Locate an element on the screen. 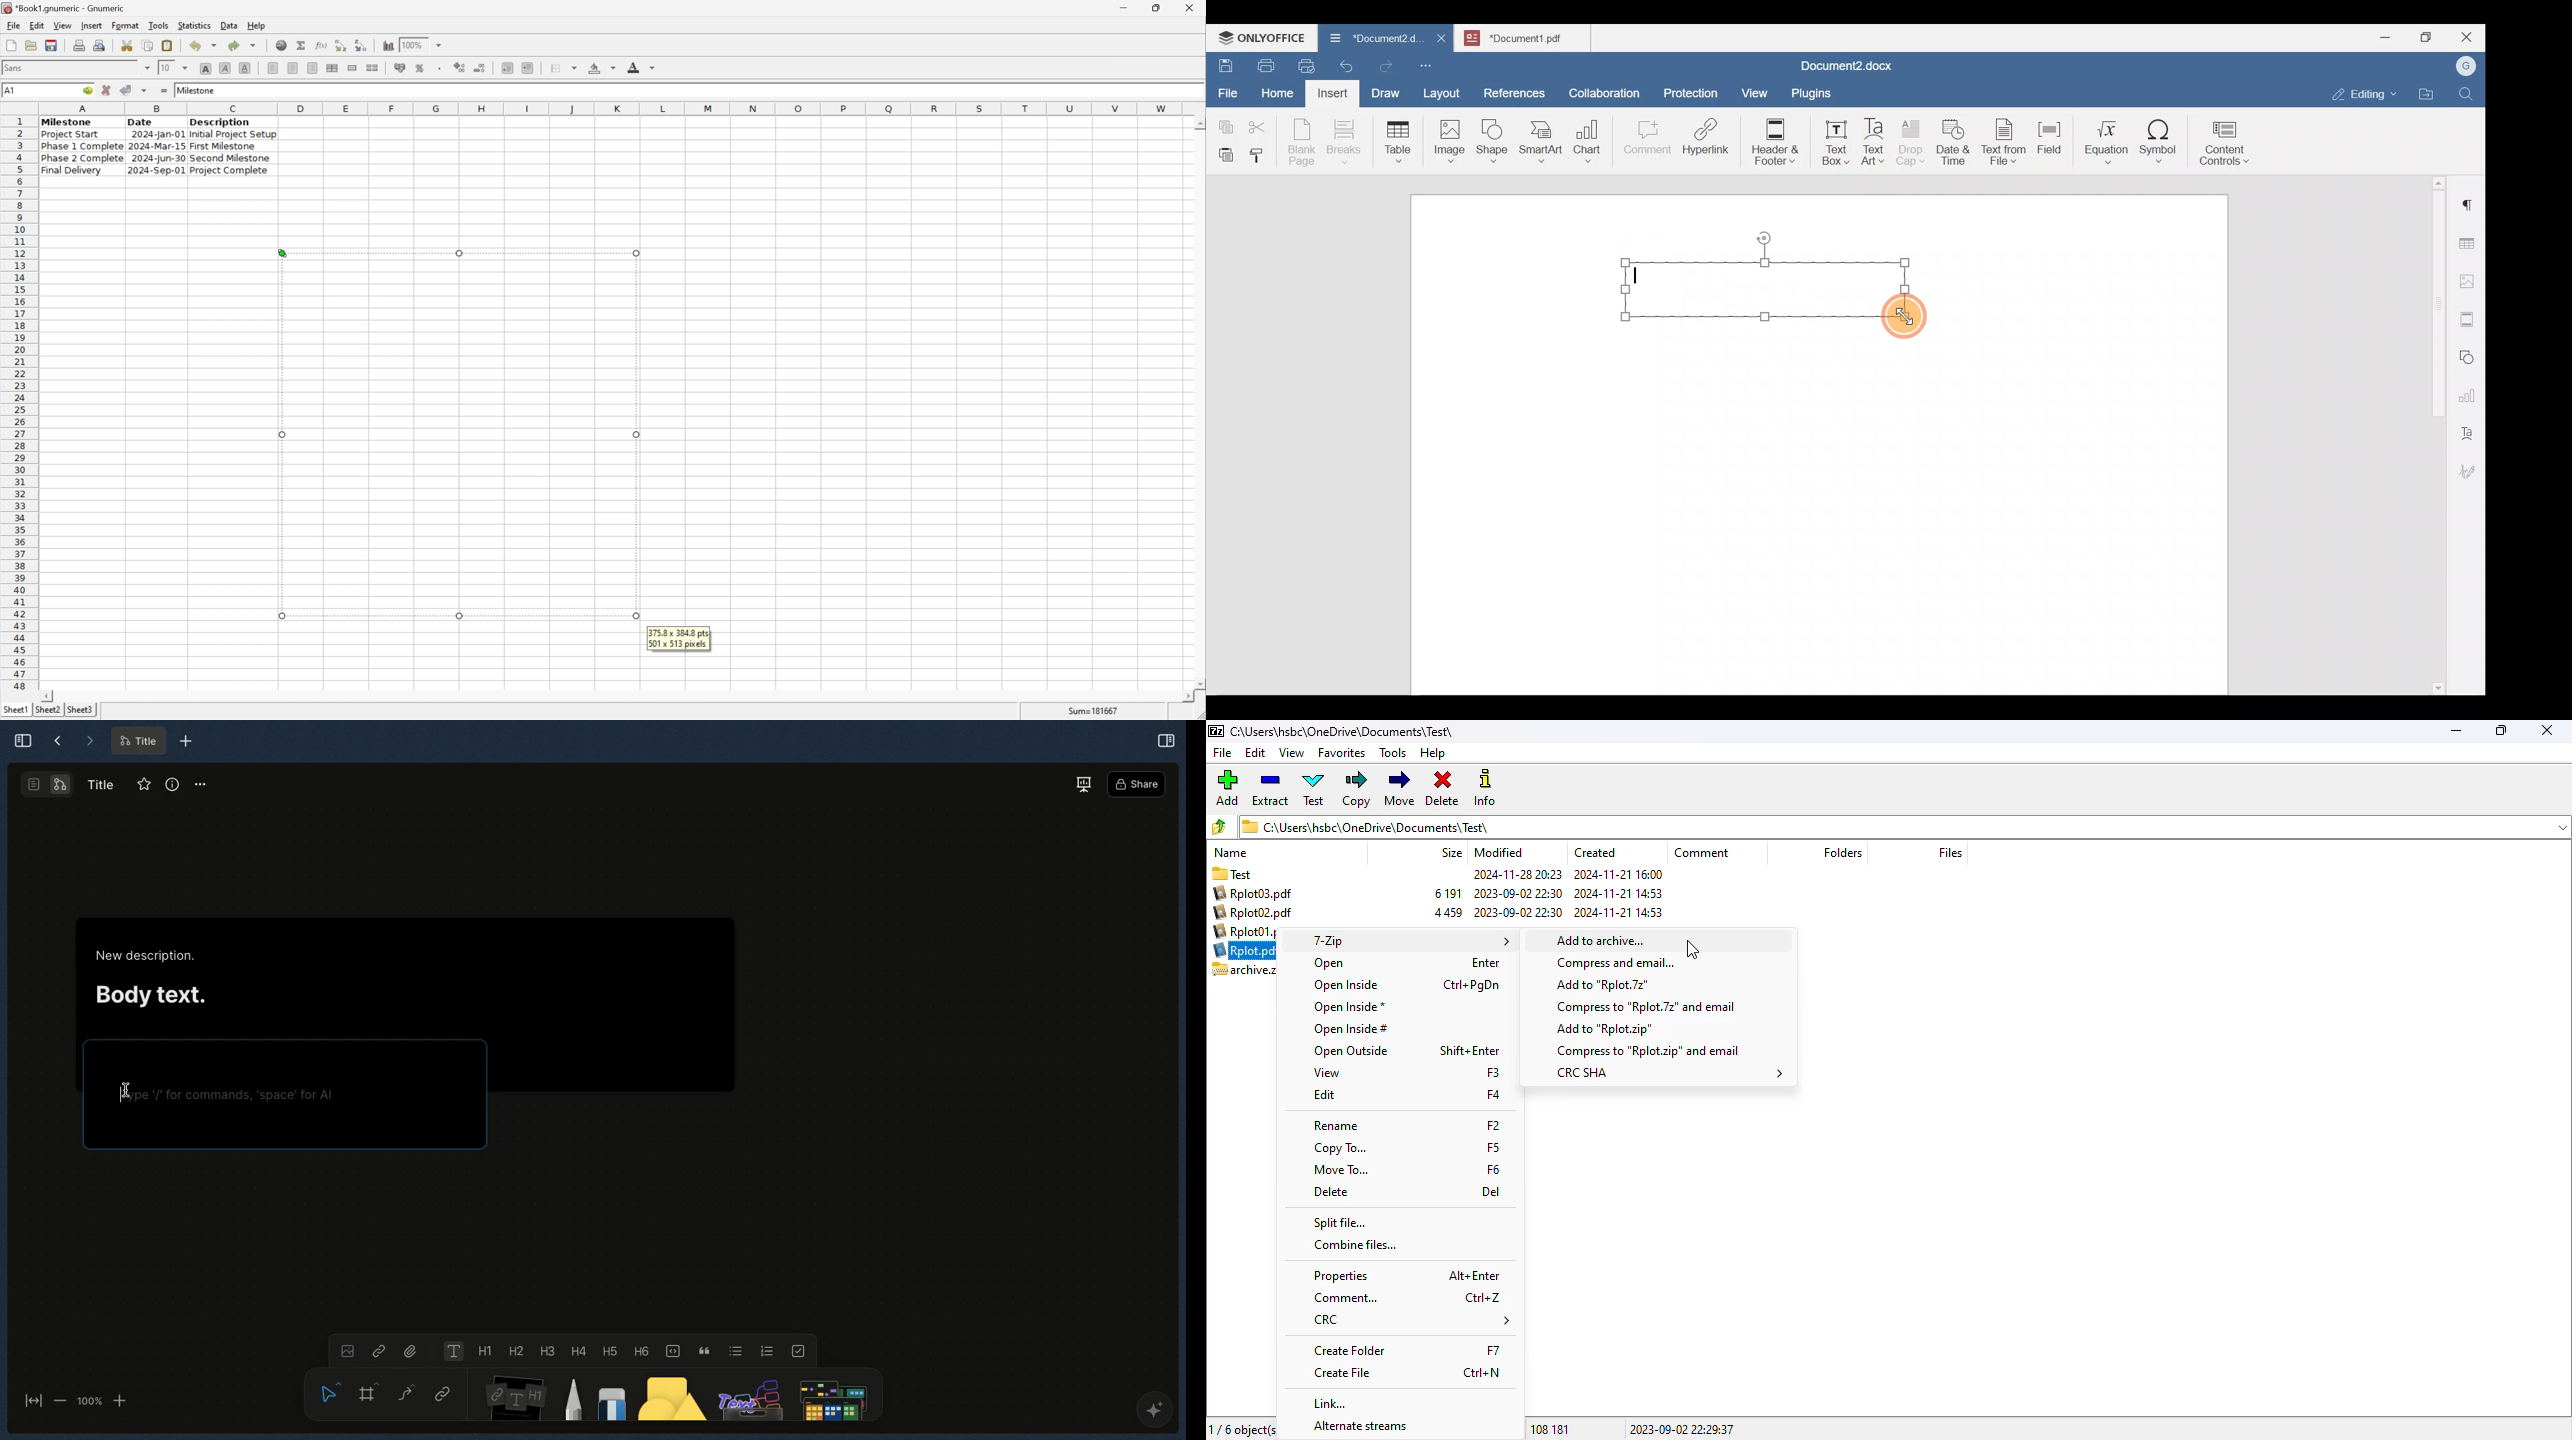  favorites is located at coordinates (1343, 753).